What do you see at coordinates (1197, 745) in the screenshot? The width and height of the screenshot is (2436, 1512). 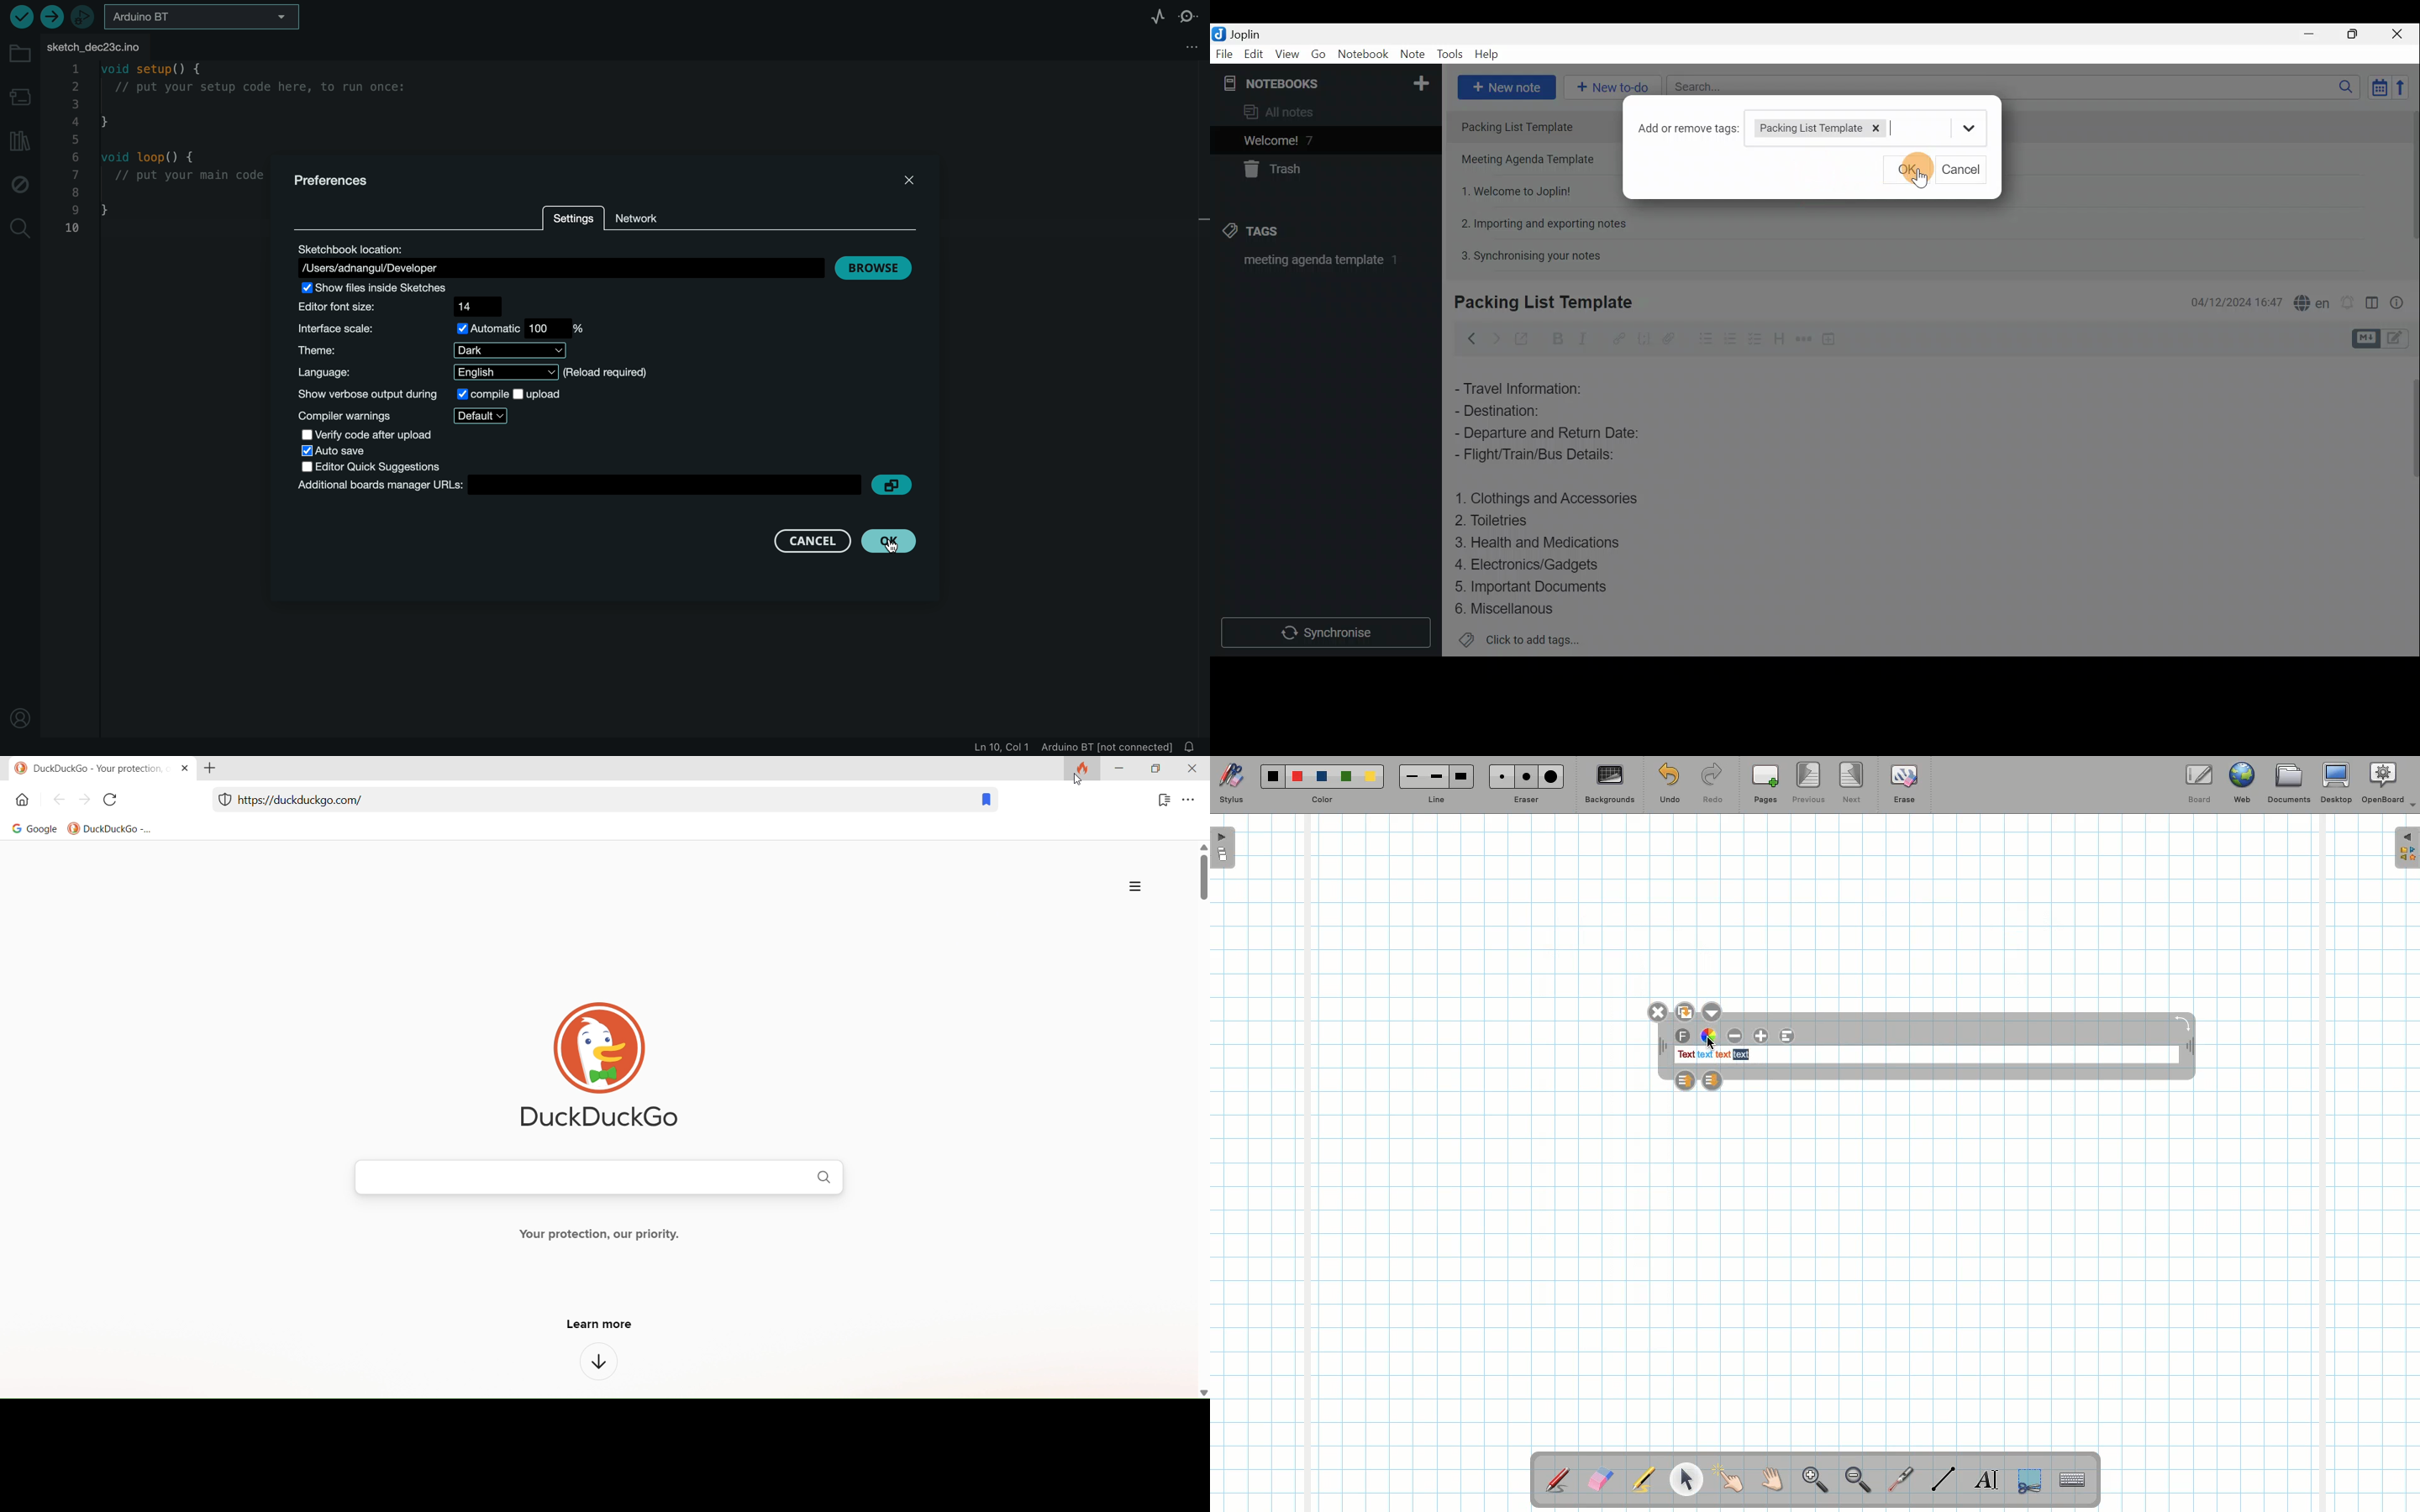 I see `notification` at bounding box center [1197, 745].